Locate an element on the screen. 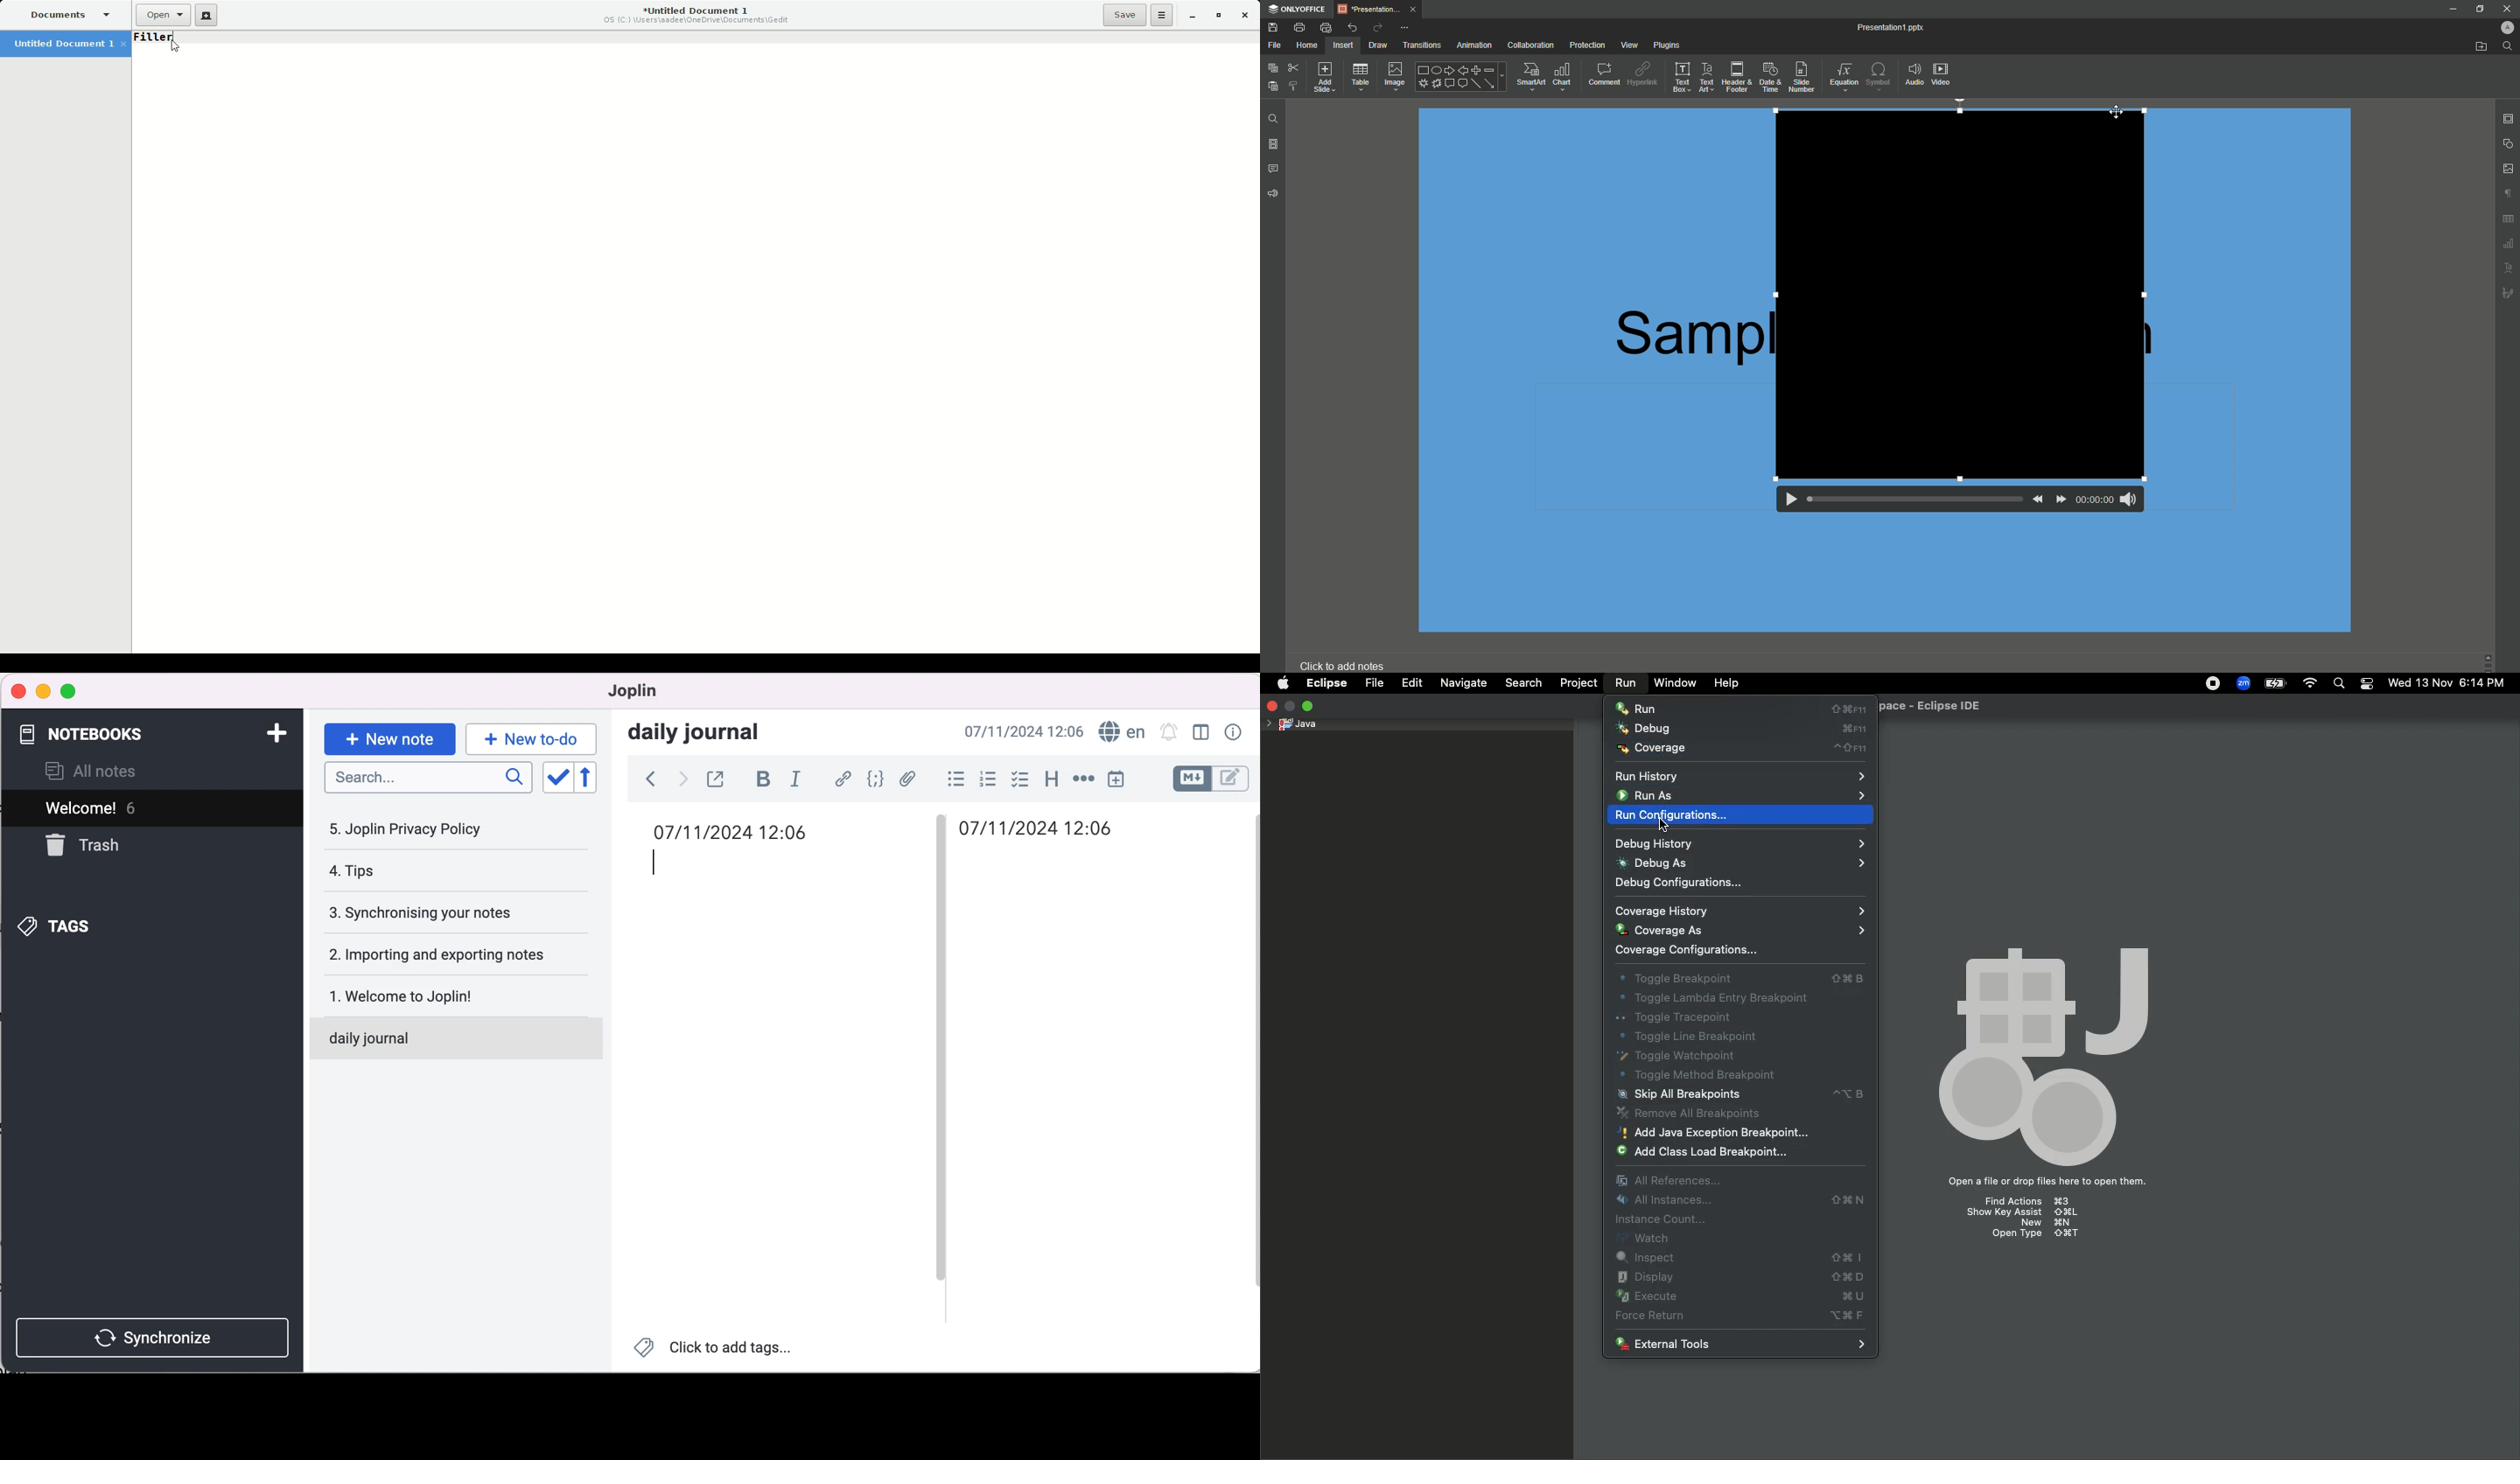 The width and height of the screenshot is (2520, 1484). search is located at coordinates (426, 779).